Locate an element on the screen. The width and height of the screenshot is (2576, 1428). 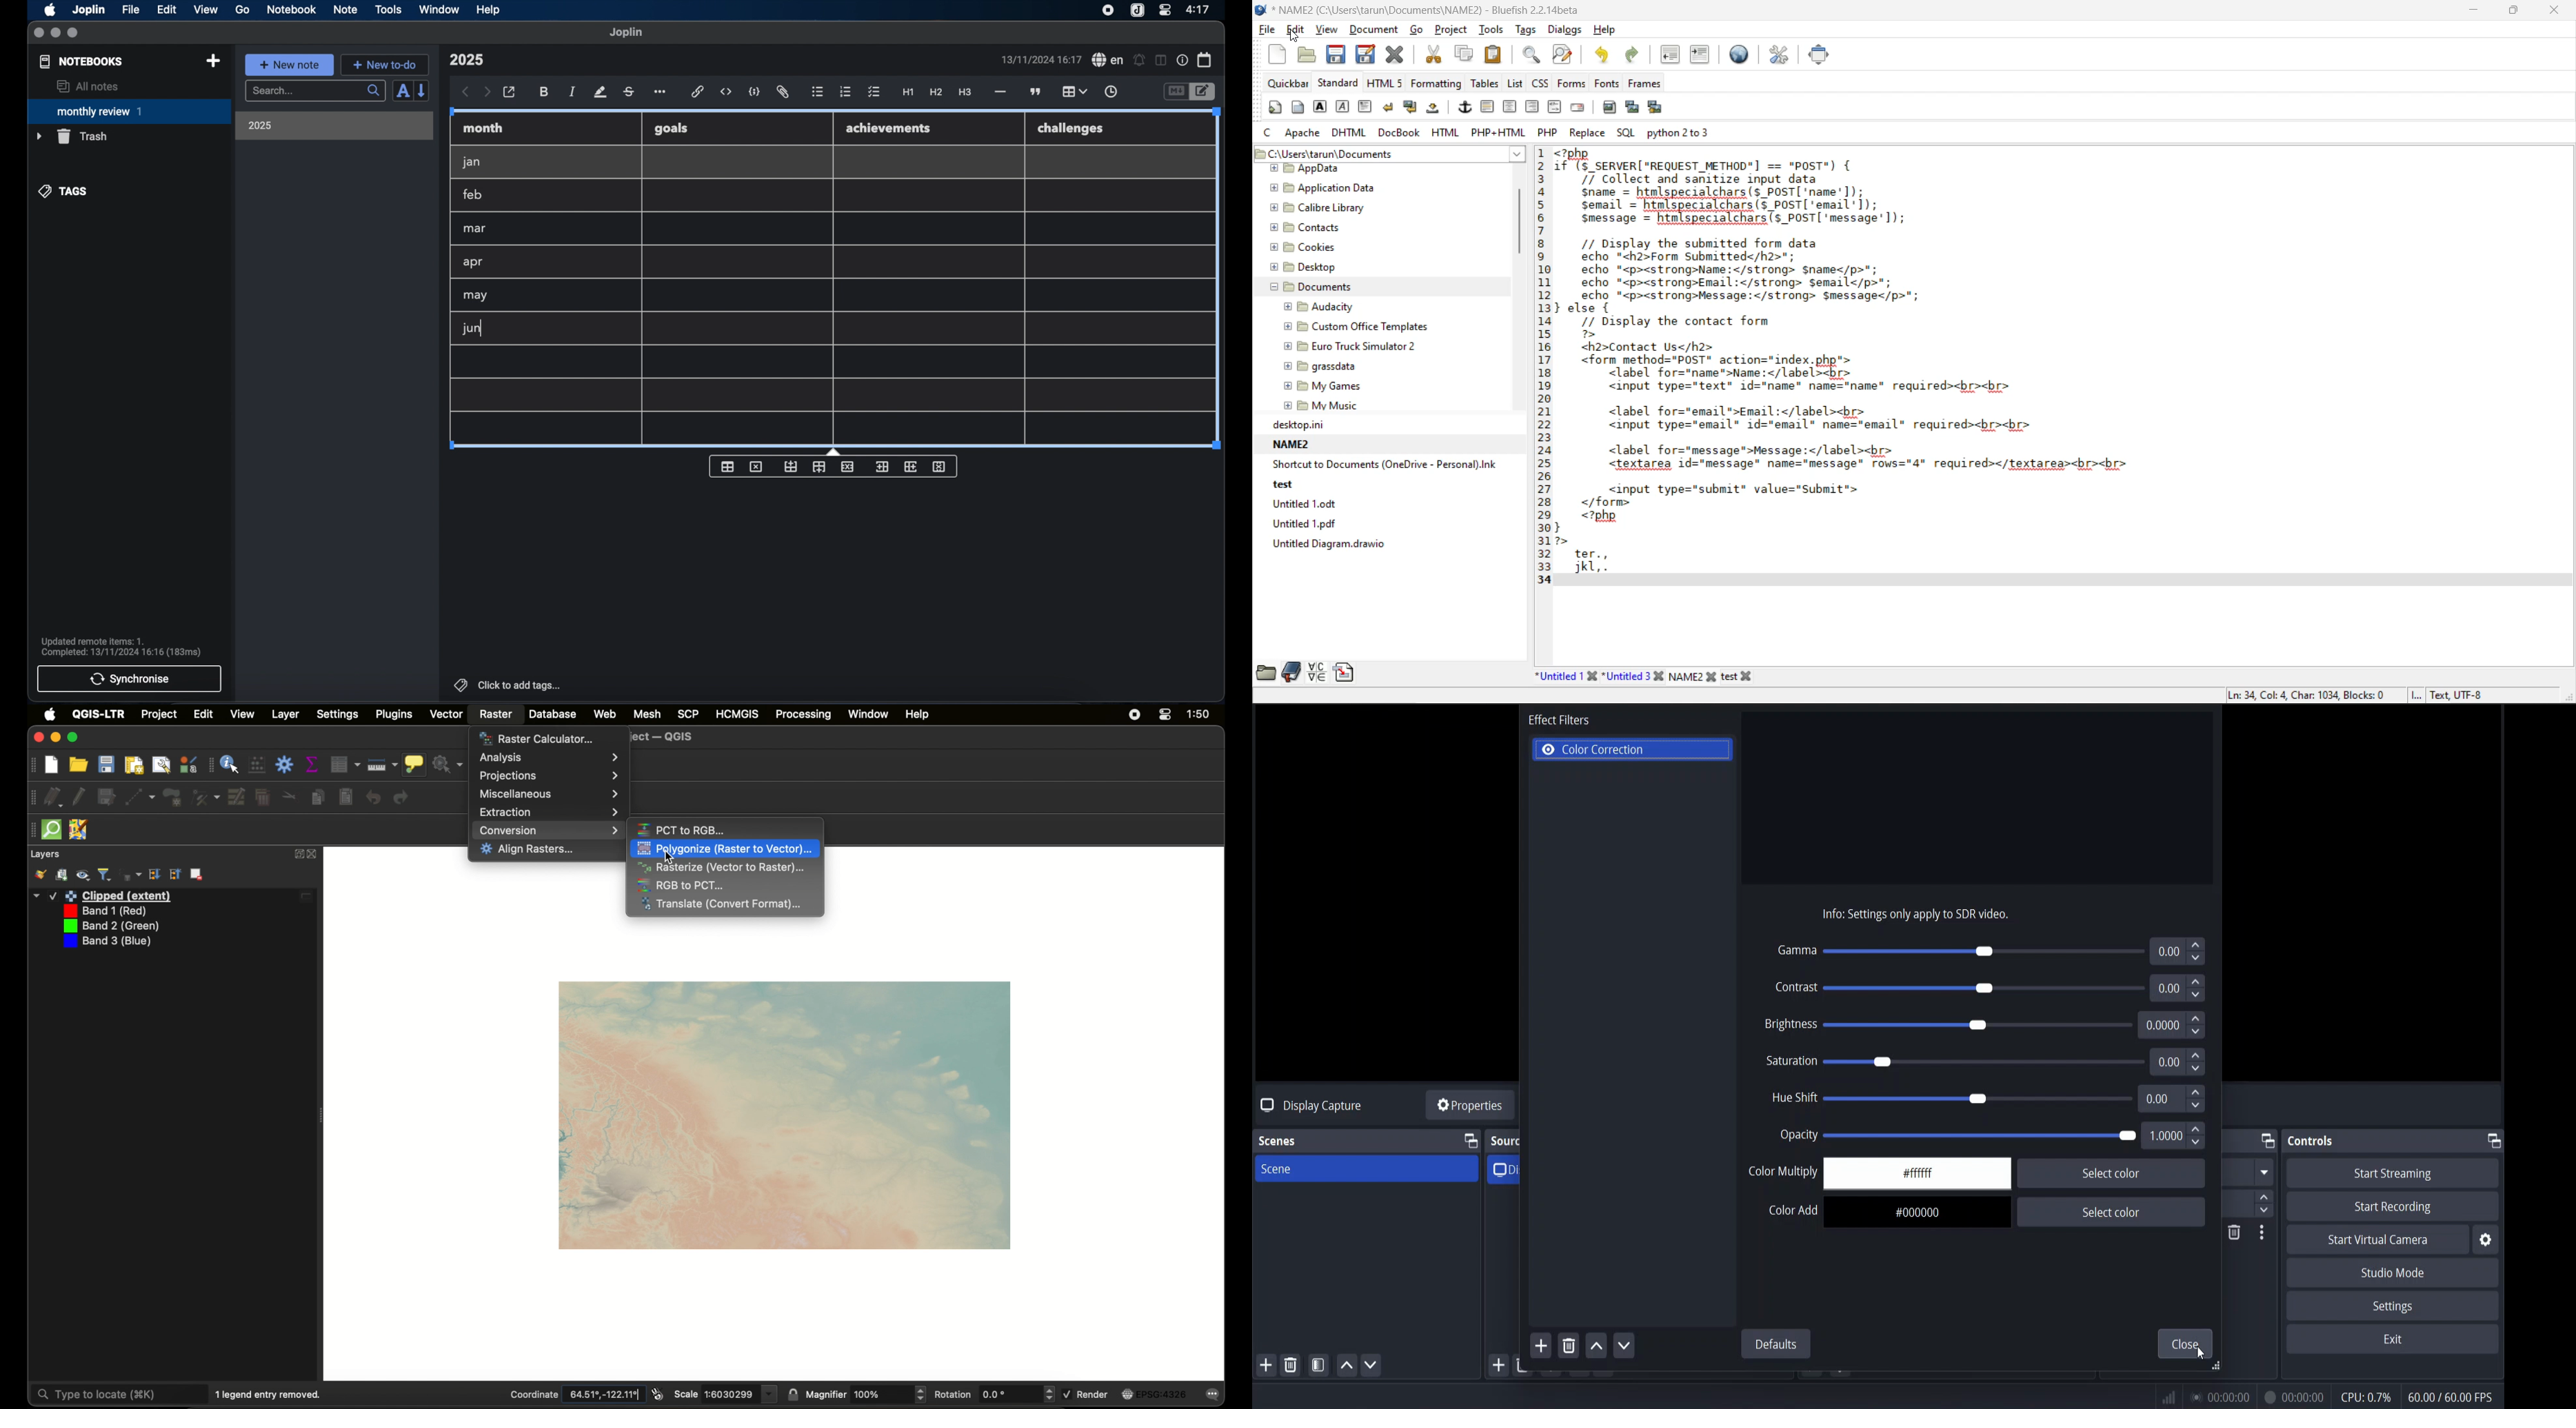
DELETE is located at coordinates (2232, 1234).